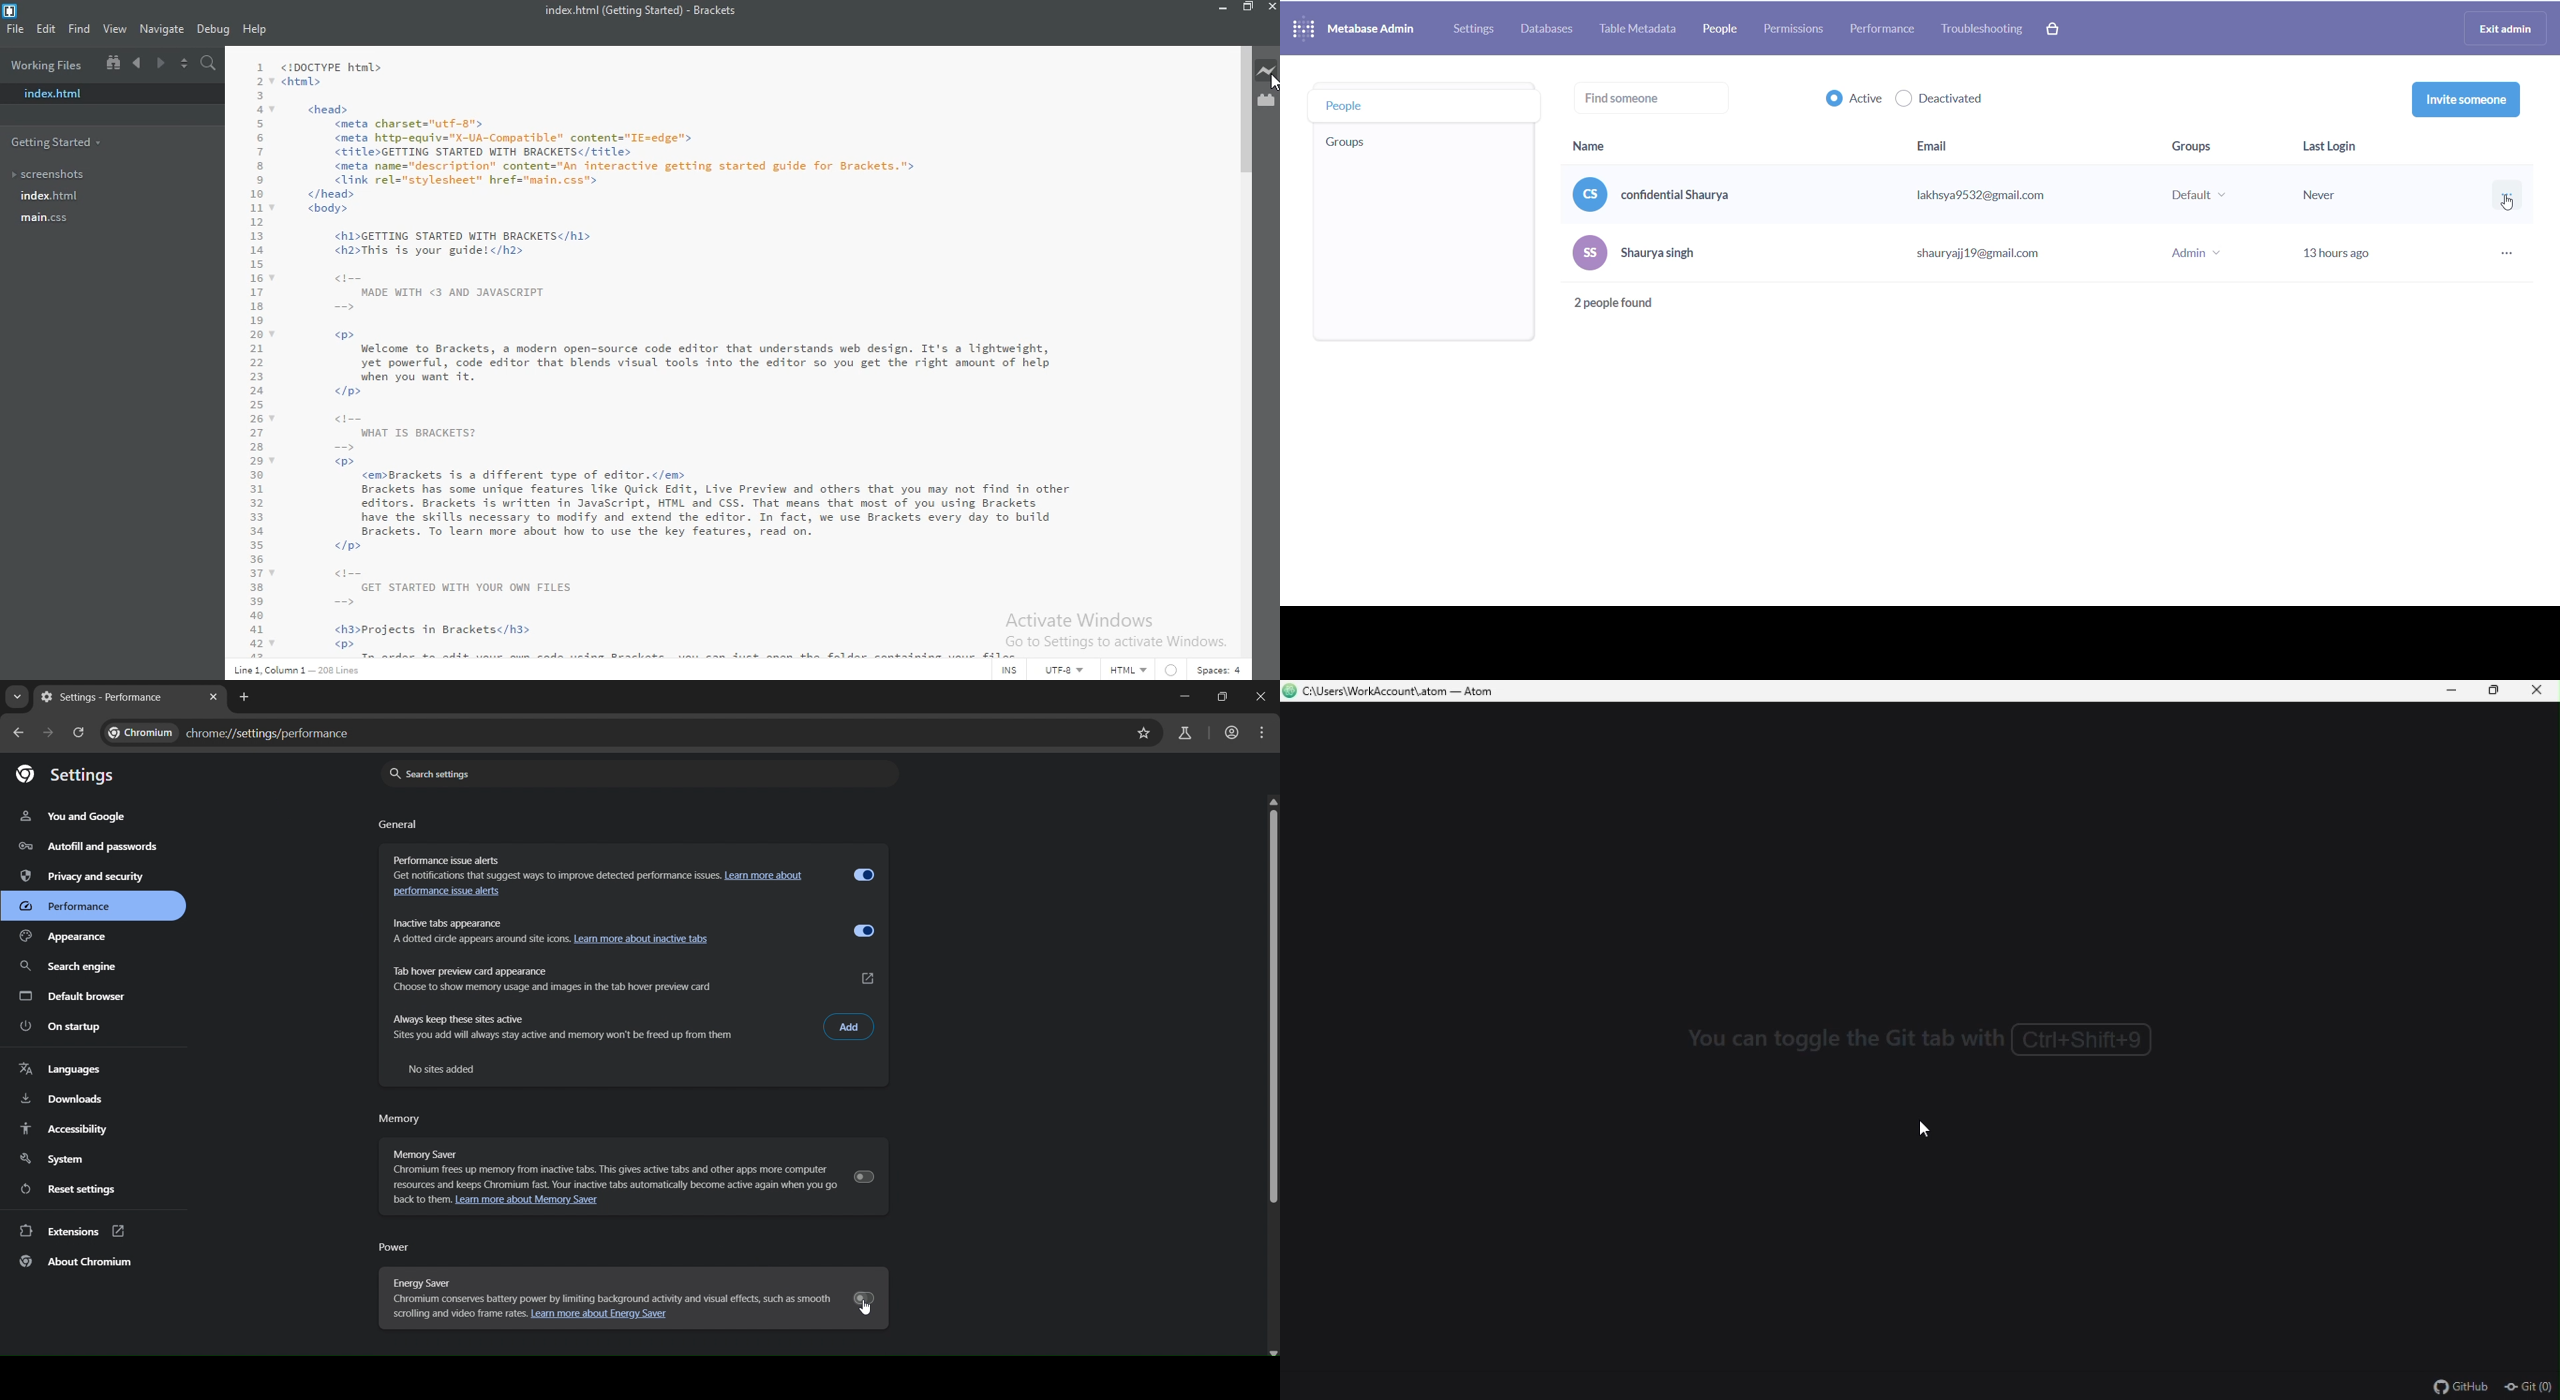 Image resolution: width=2576 pixels, height=1400 pixels. Describe the element at coordinates (1797, 29) in the screenshot. I see `permissions` at that location.